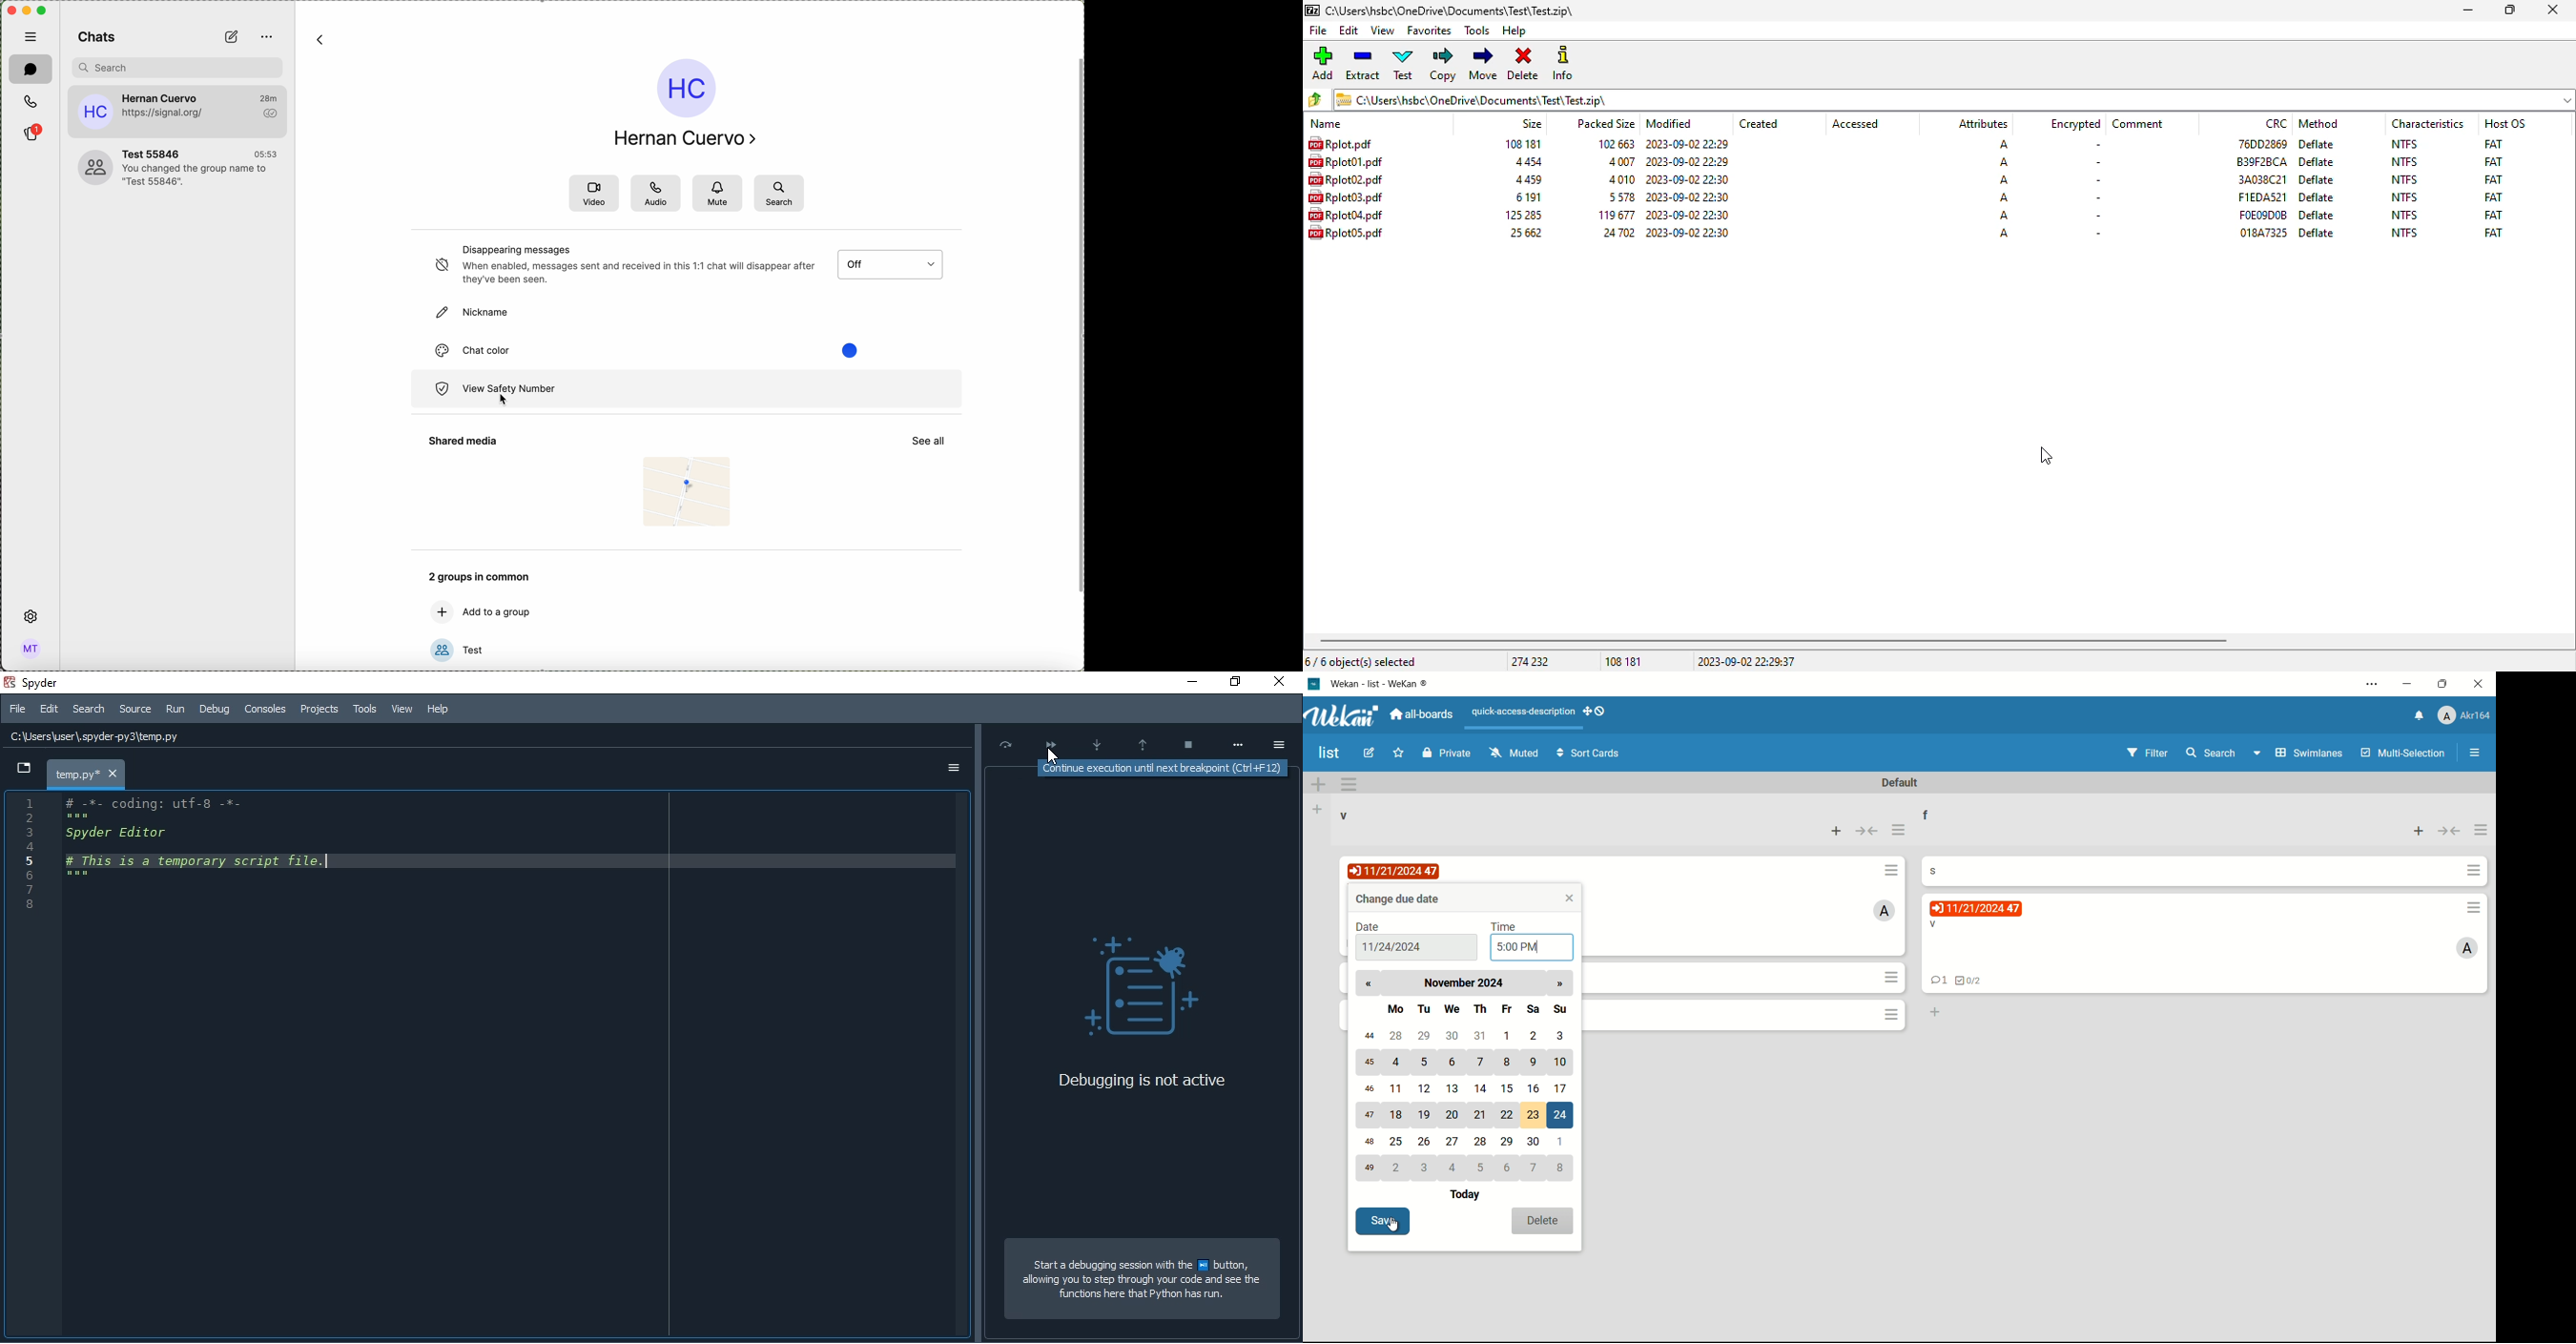 Image resolution: width=2576 pixels, height=1344 pixels. Describe the element at coordinates (51, 708) in the screenshot. I see `Edit` at that location.